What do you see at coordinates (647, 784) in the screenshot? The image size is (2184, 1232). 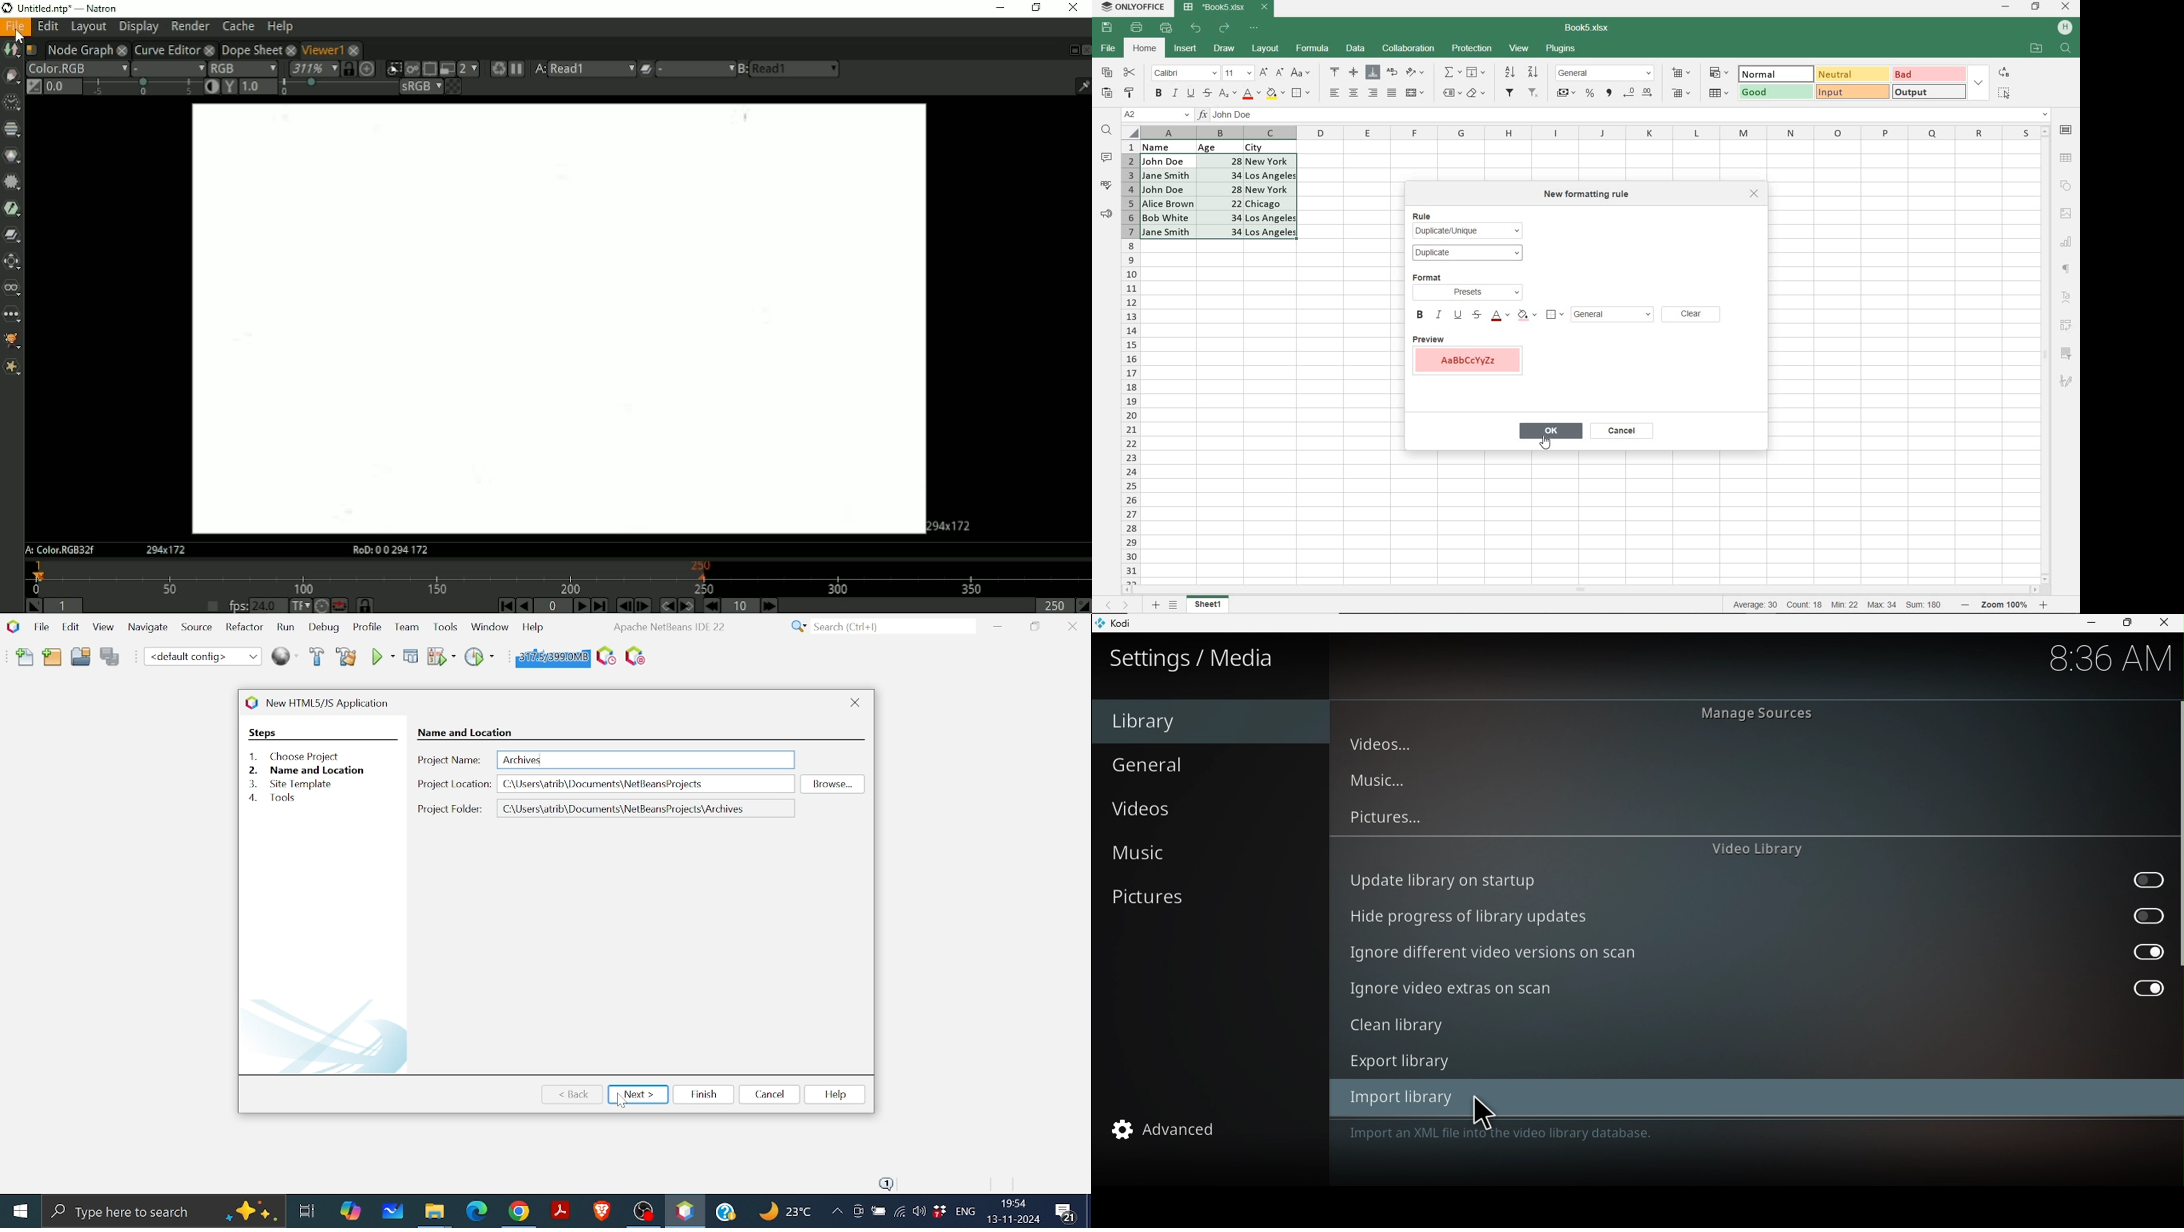 I see `Space for defining project location` at bounding box center [647, 784].